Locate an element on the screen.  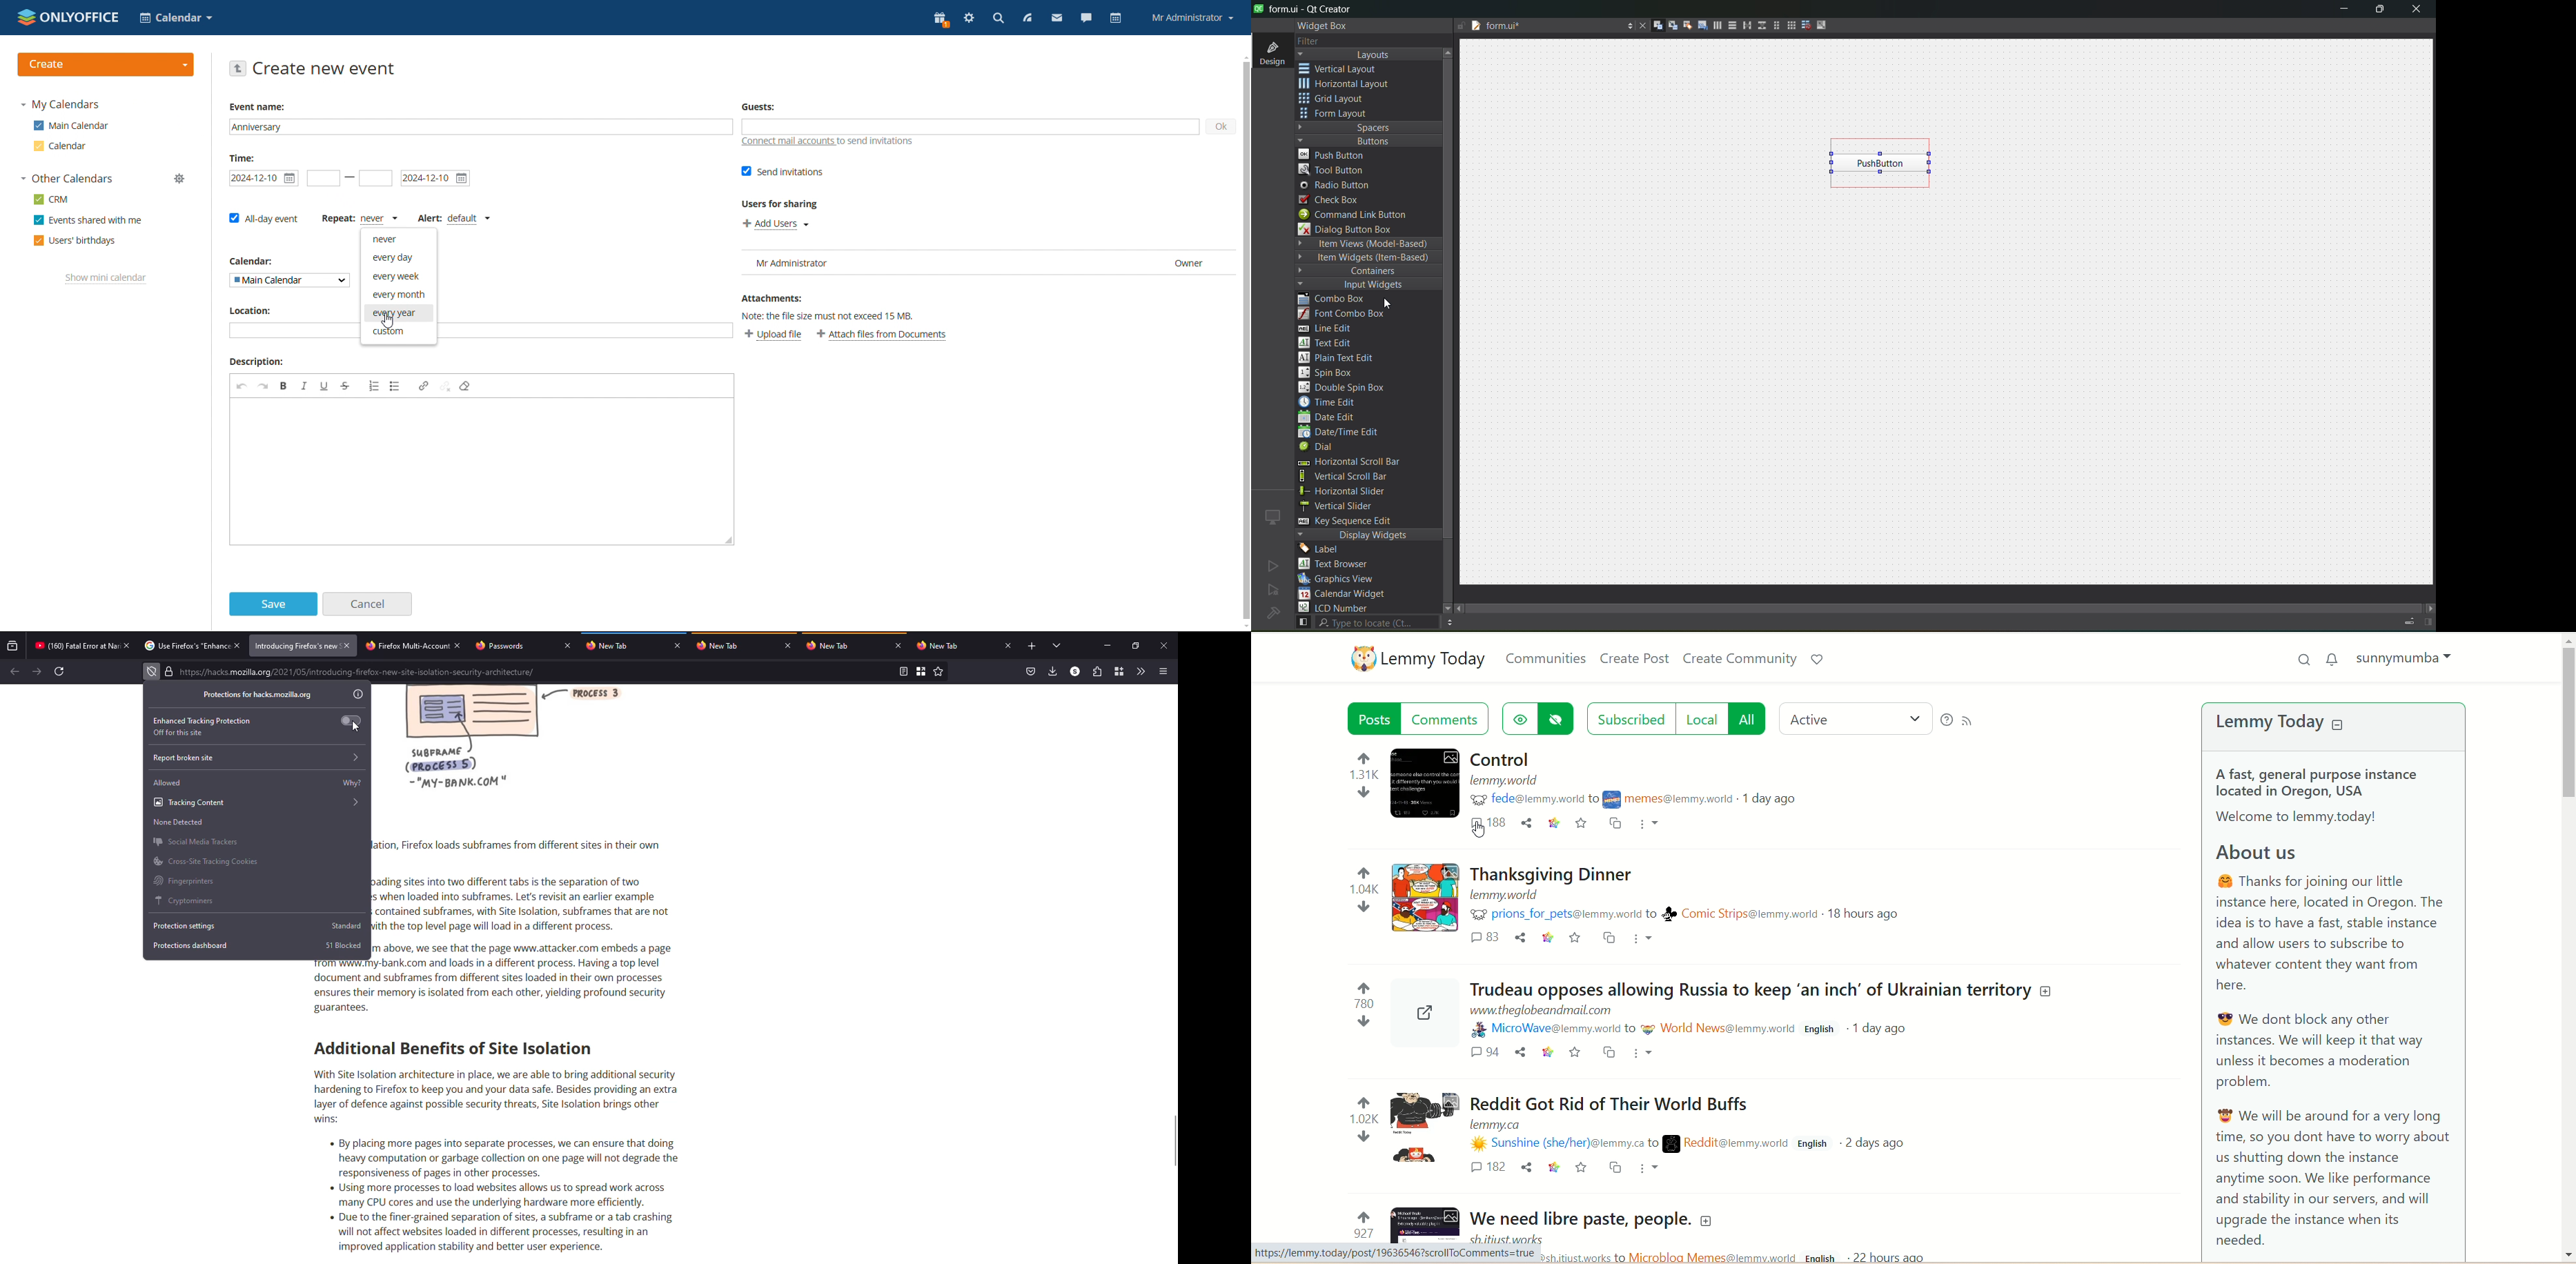
create is located at coordinates (109, 63).